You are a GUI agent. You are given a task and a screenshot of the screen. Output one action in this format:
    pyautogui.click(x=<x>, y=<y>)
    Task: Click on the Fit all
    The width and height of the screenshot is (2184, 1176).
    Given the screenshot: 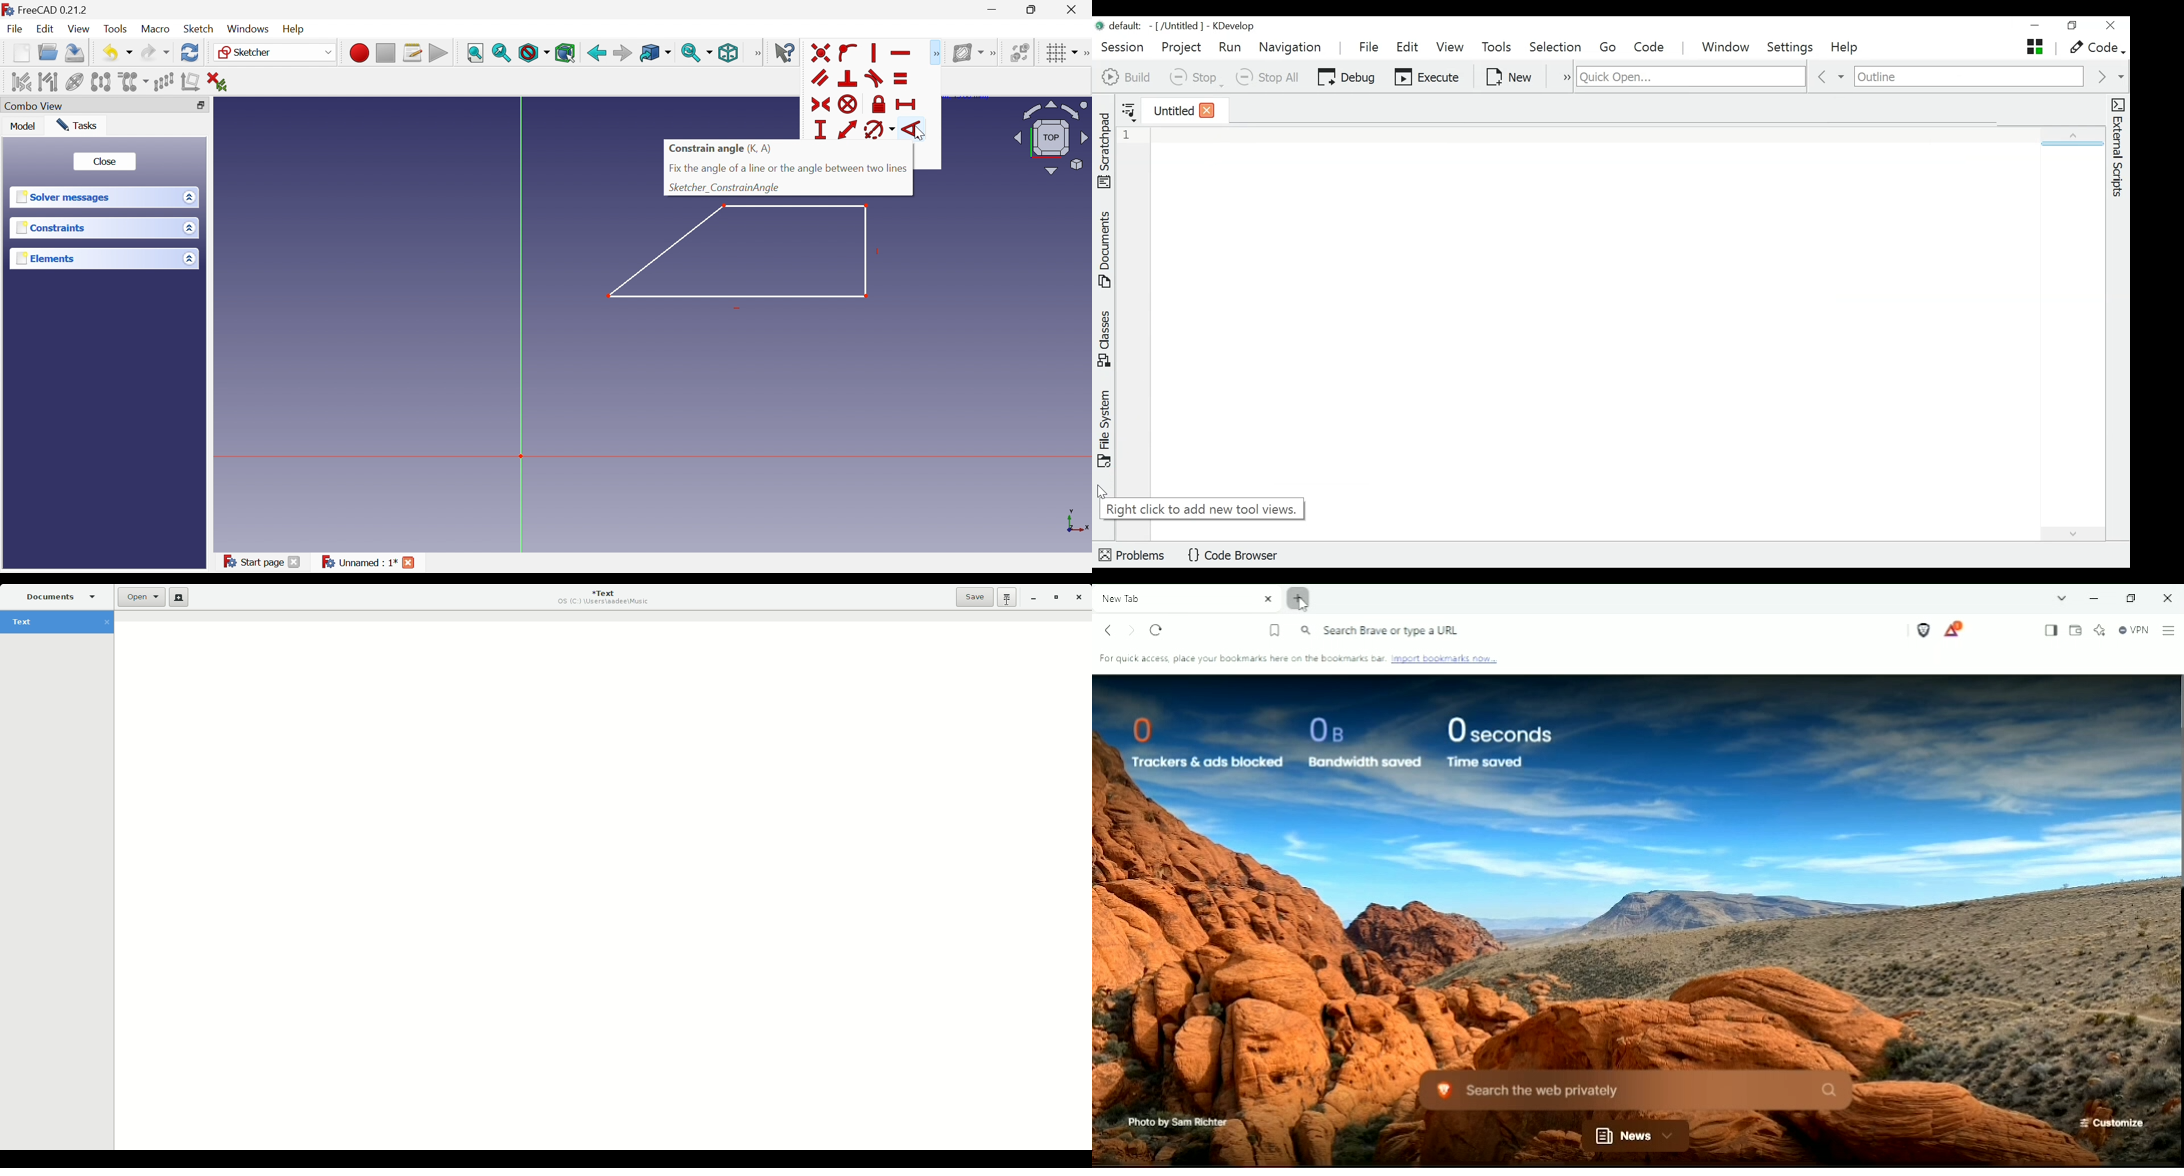 What is the action you would take?
    pyautogui.click(x=475, y=52)
    